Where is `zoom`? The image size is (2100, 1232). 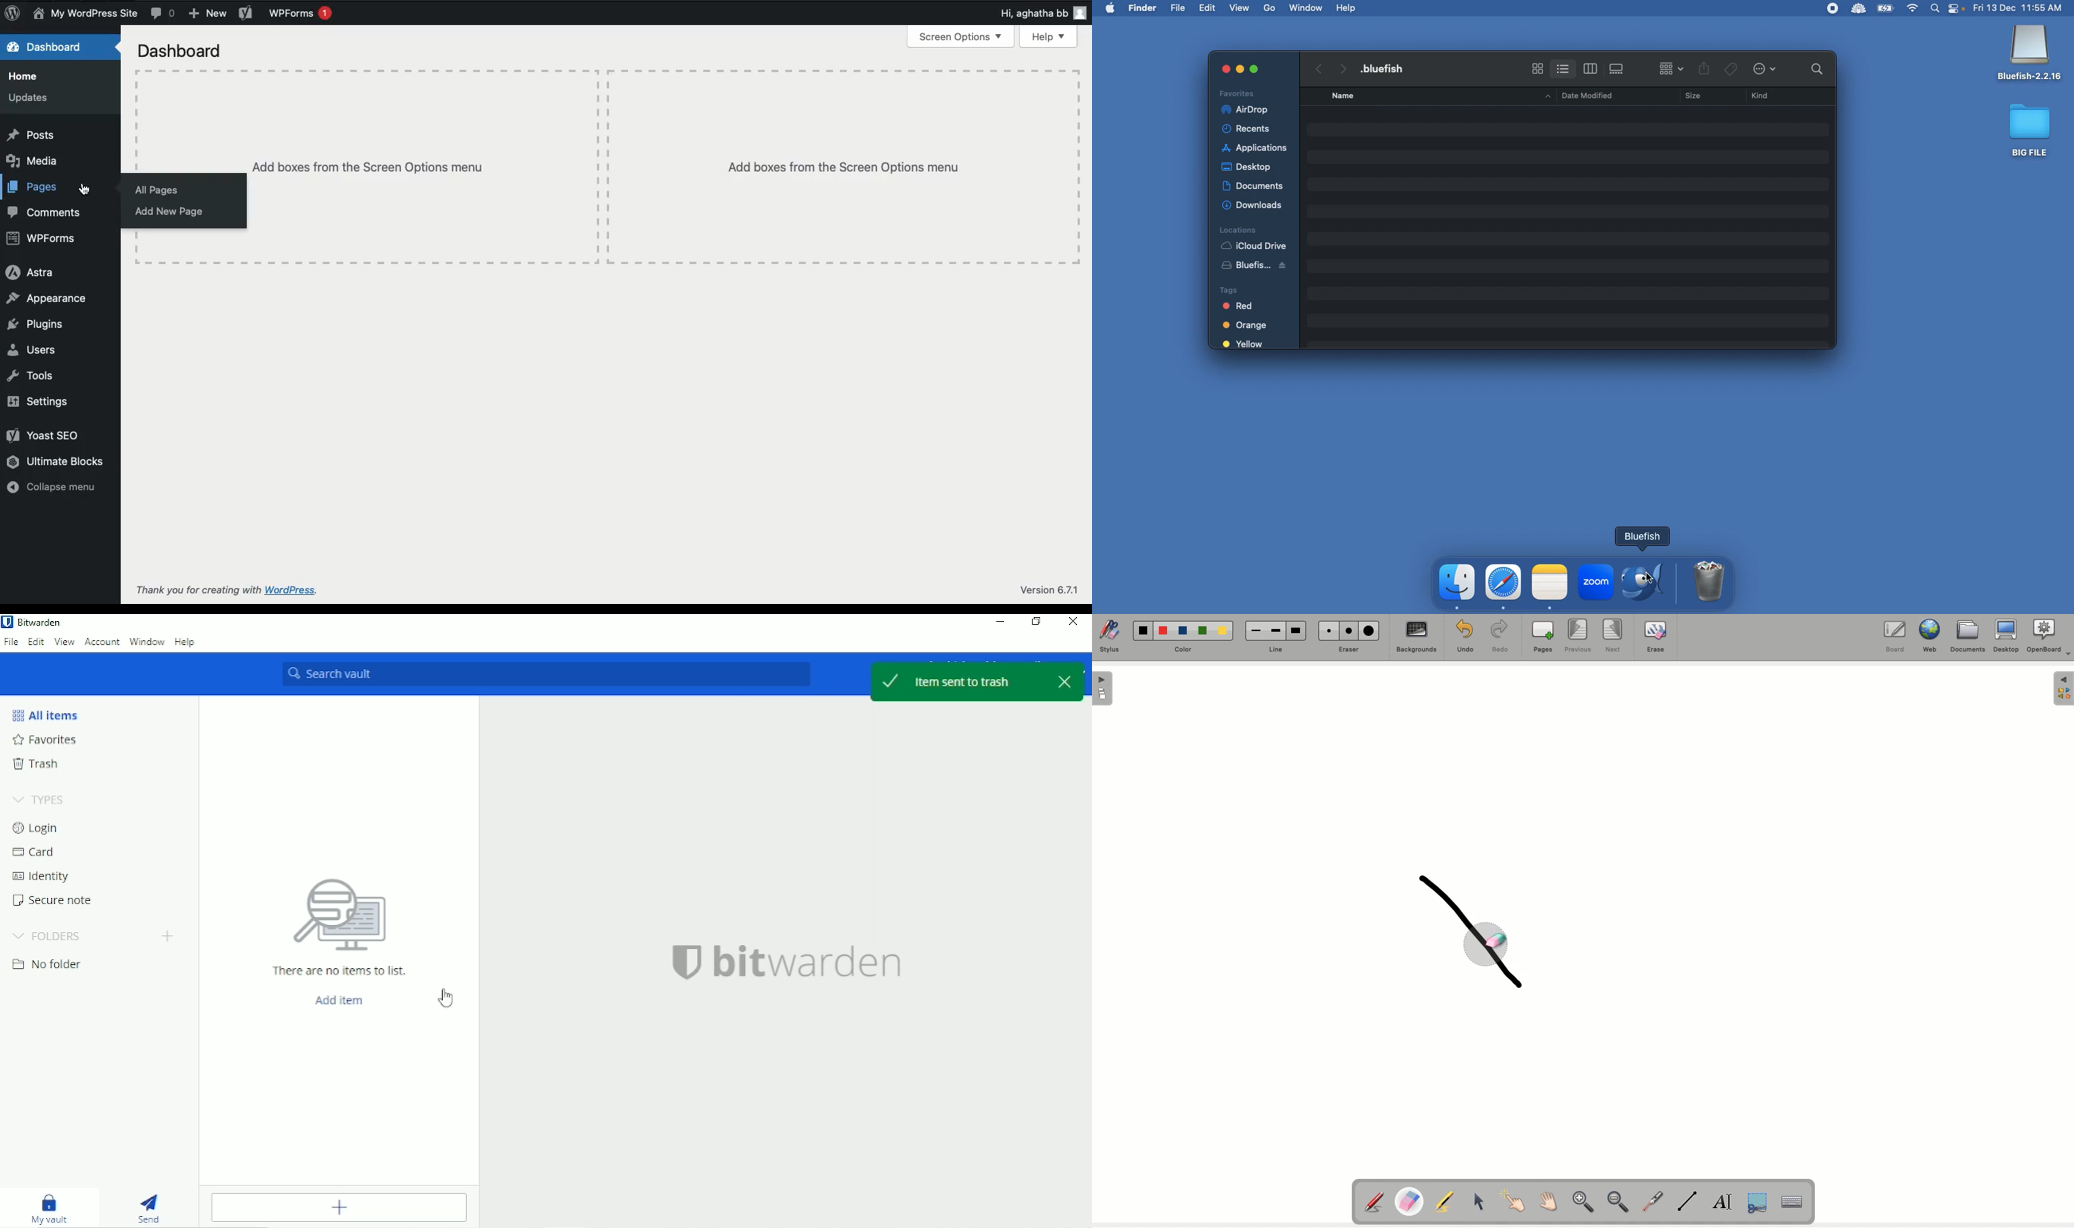
zoom is located at coordinates (1595, 584).